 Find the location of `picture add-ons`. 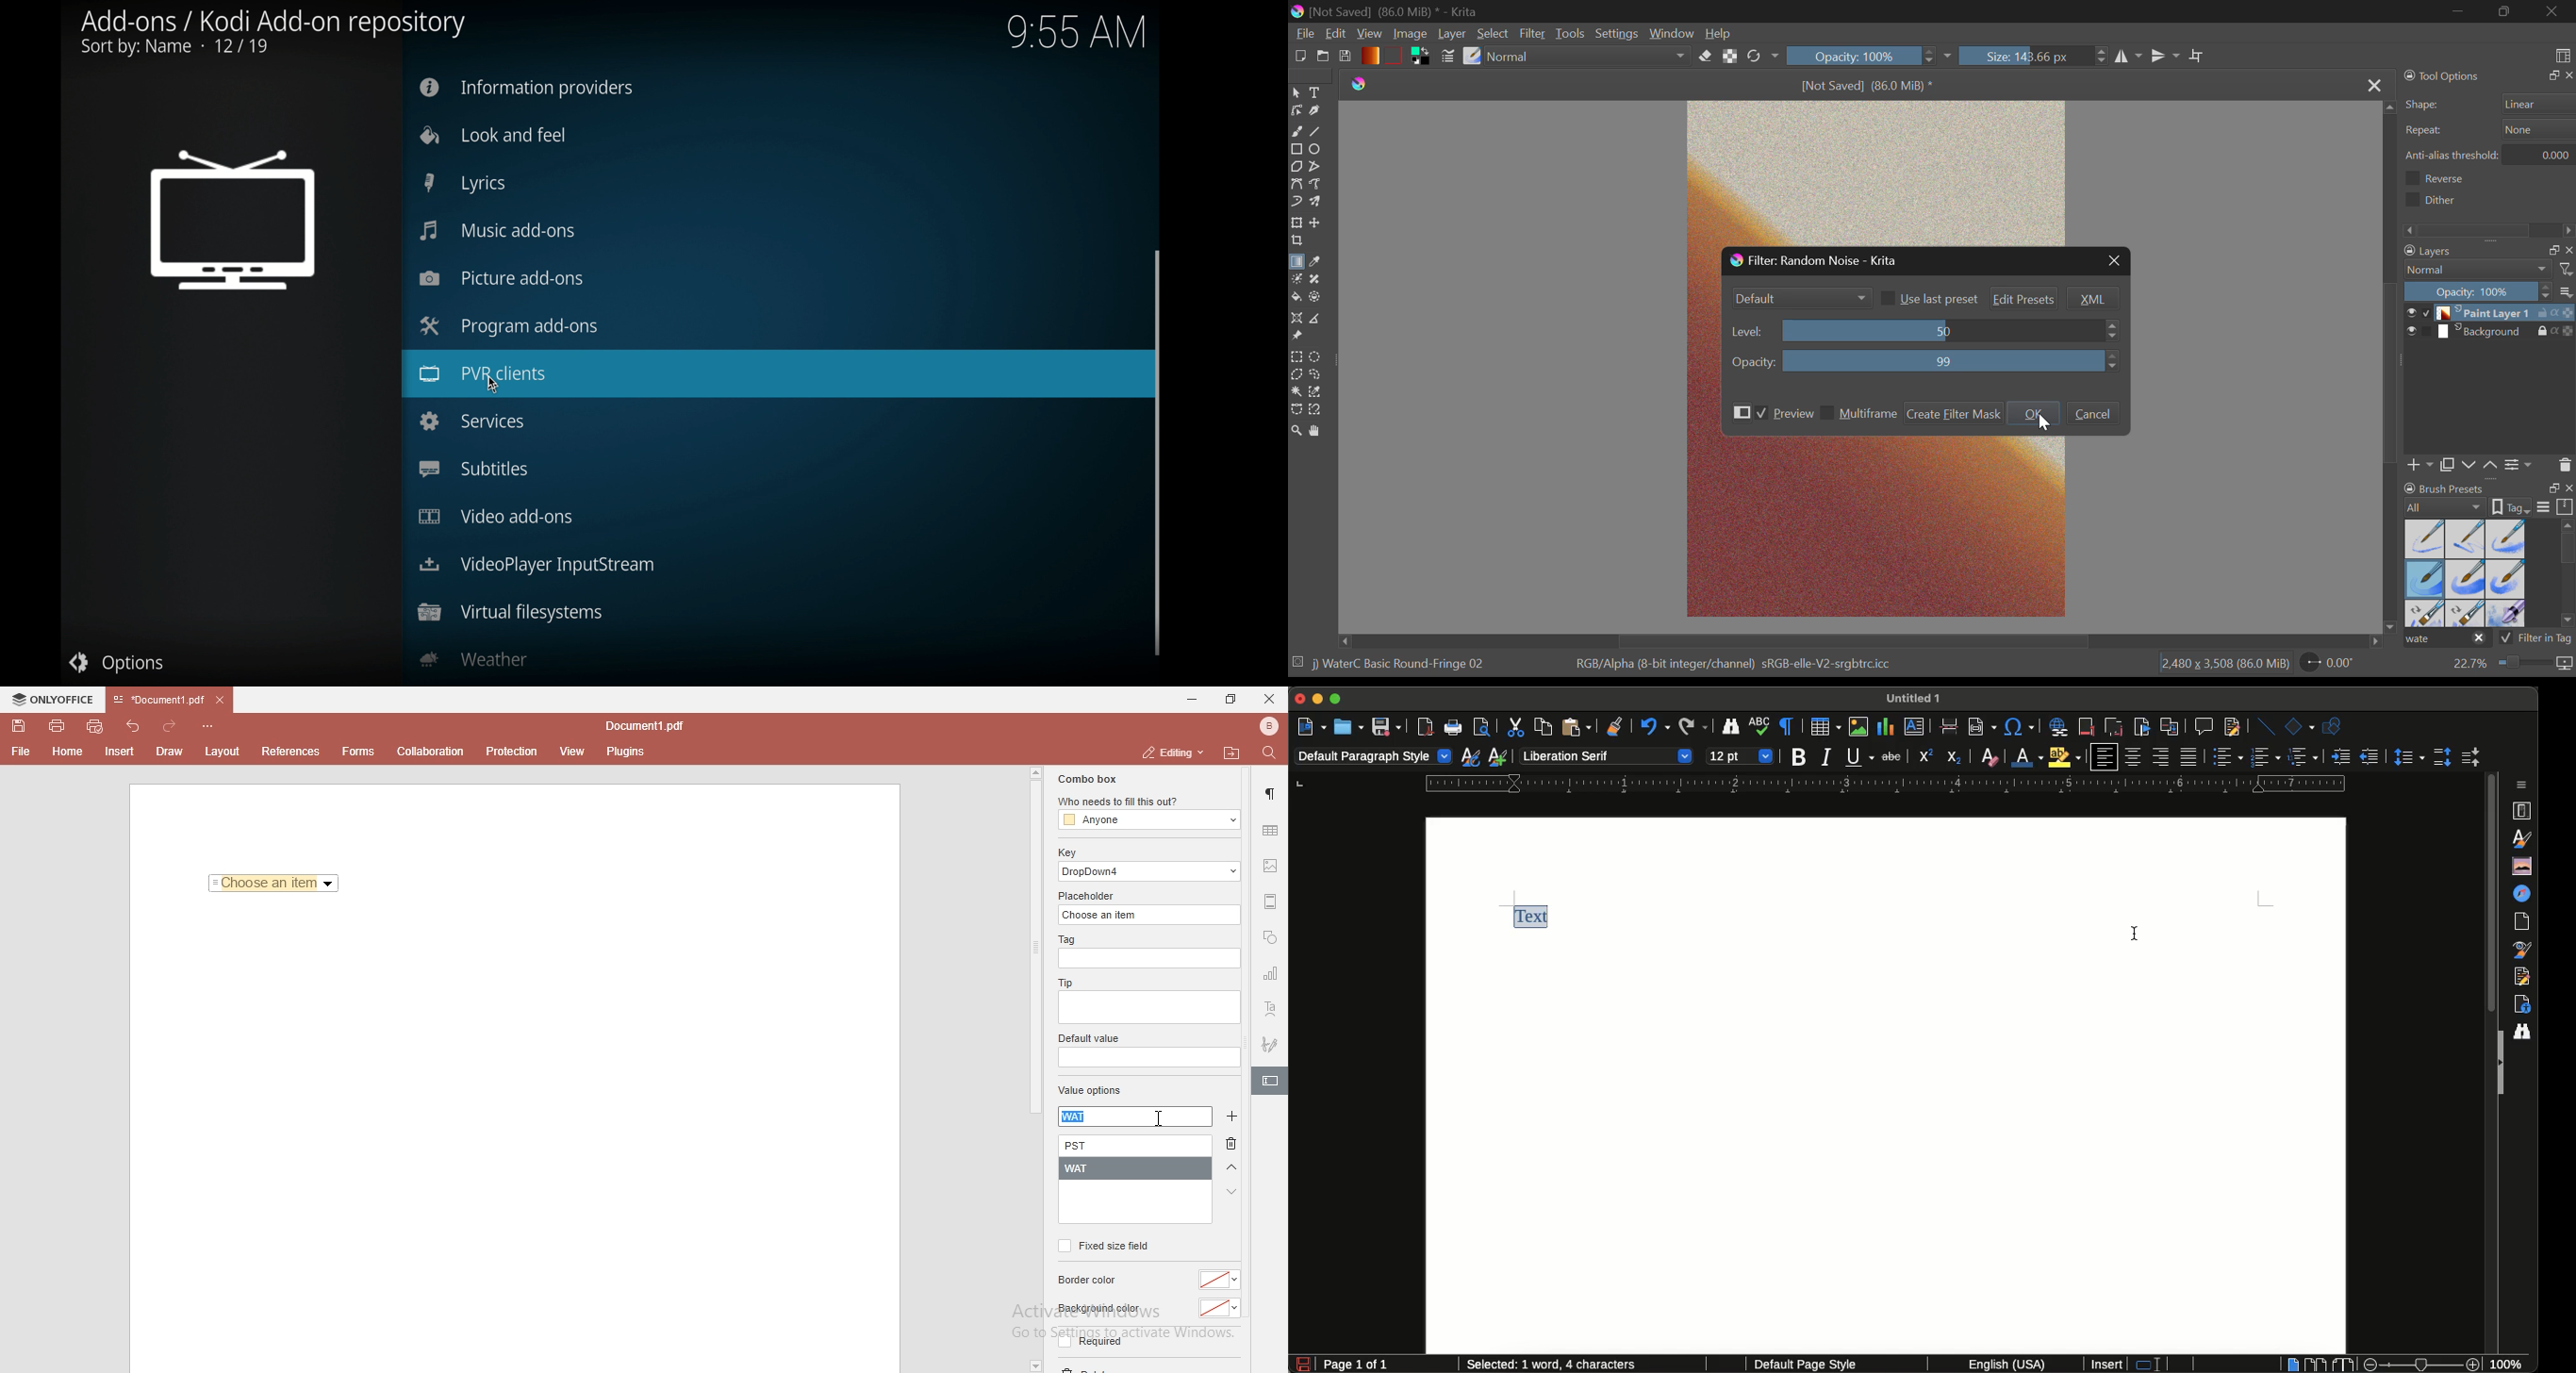

picture add-ons is located at coordinates (500, 278).